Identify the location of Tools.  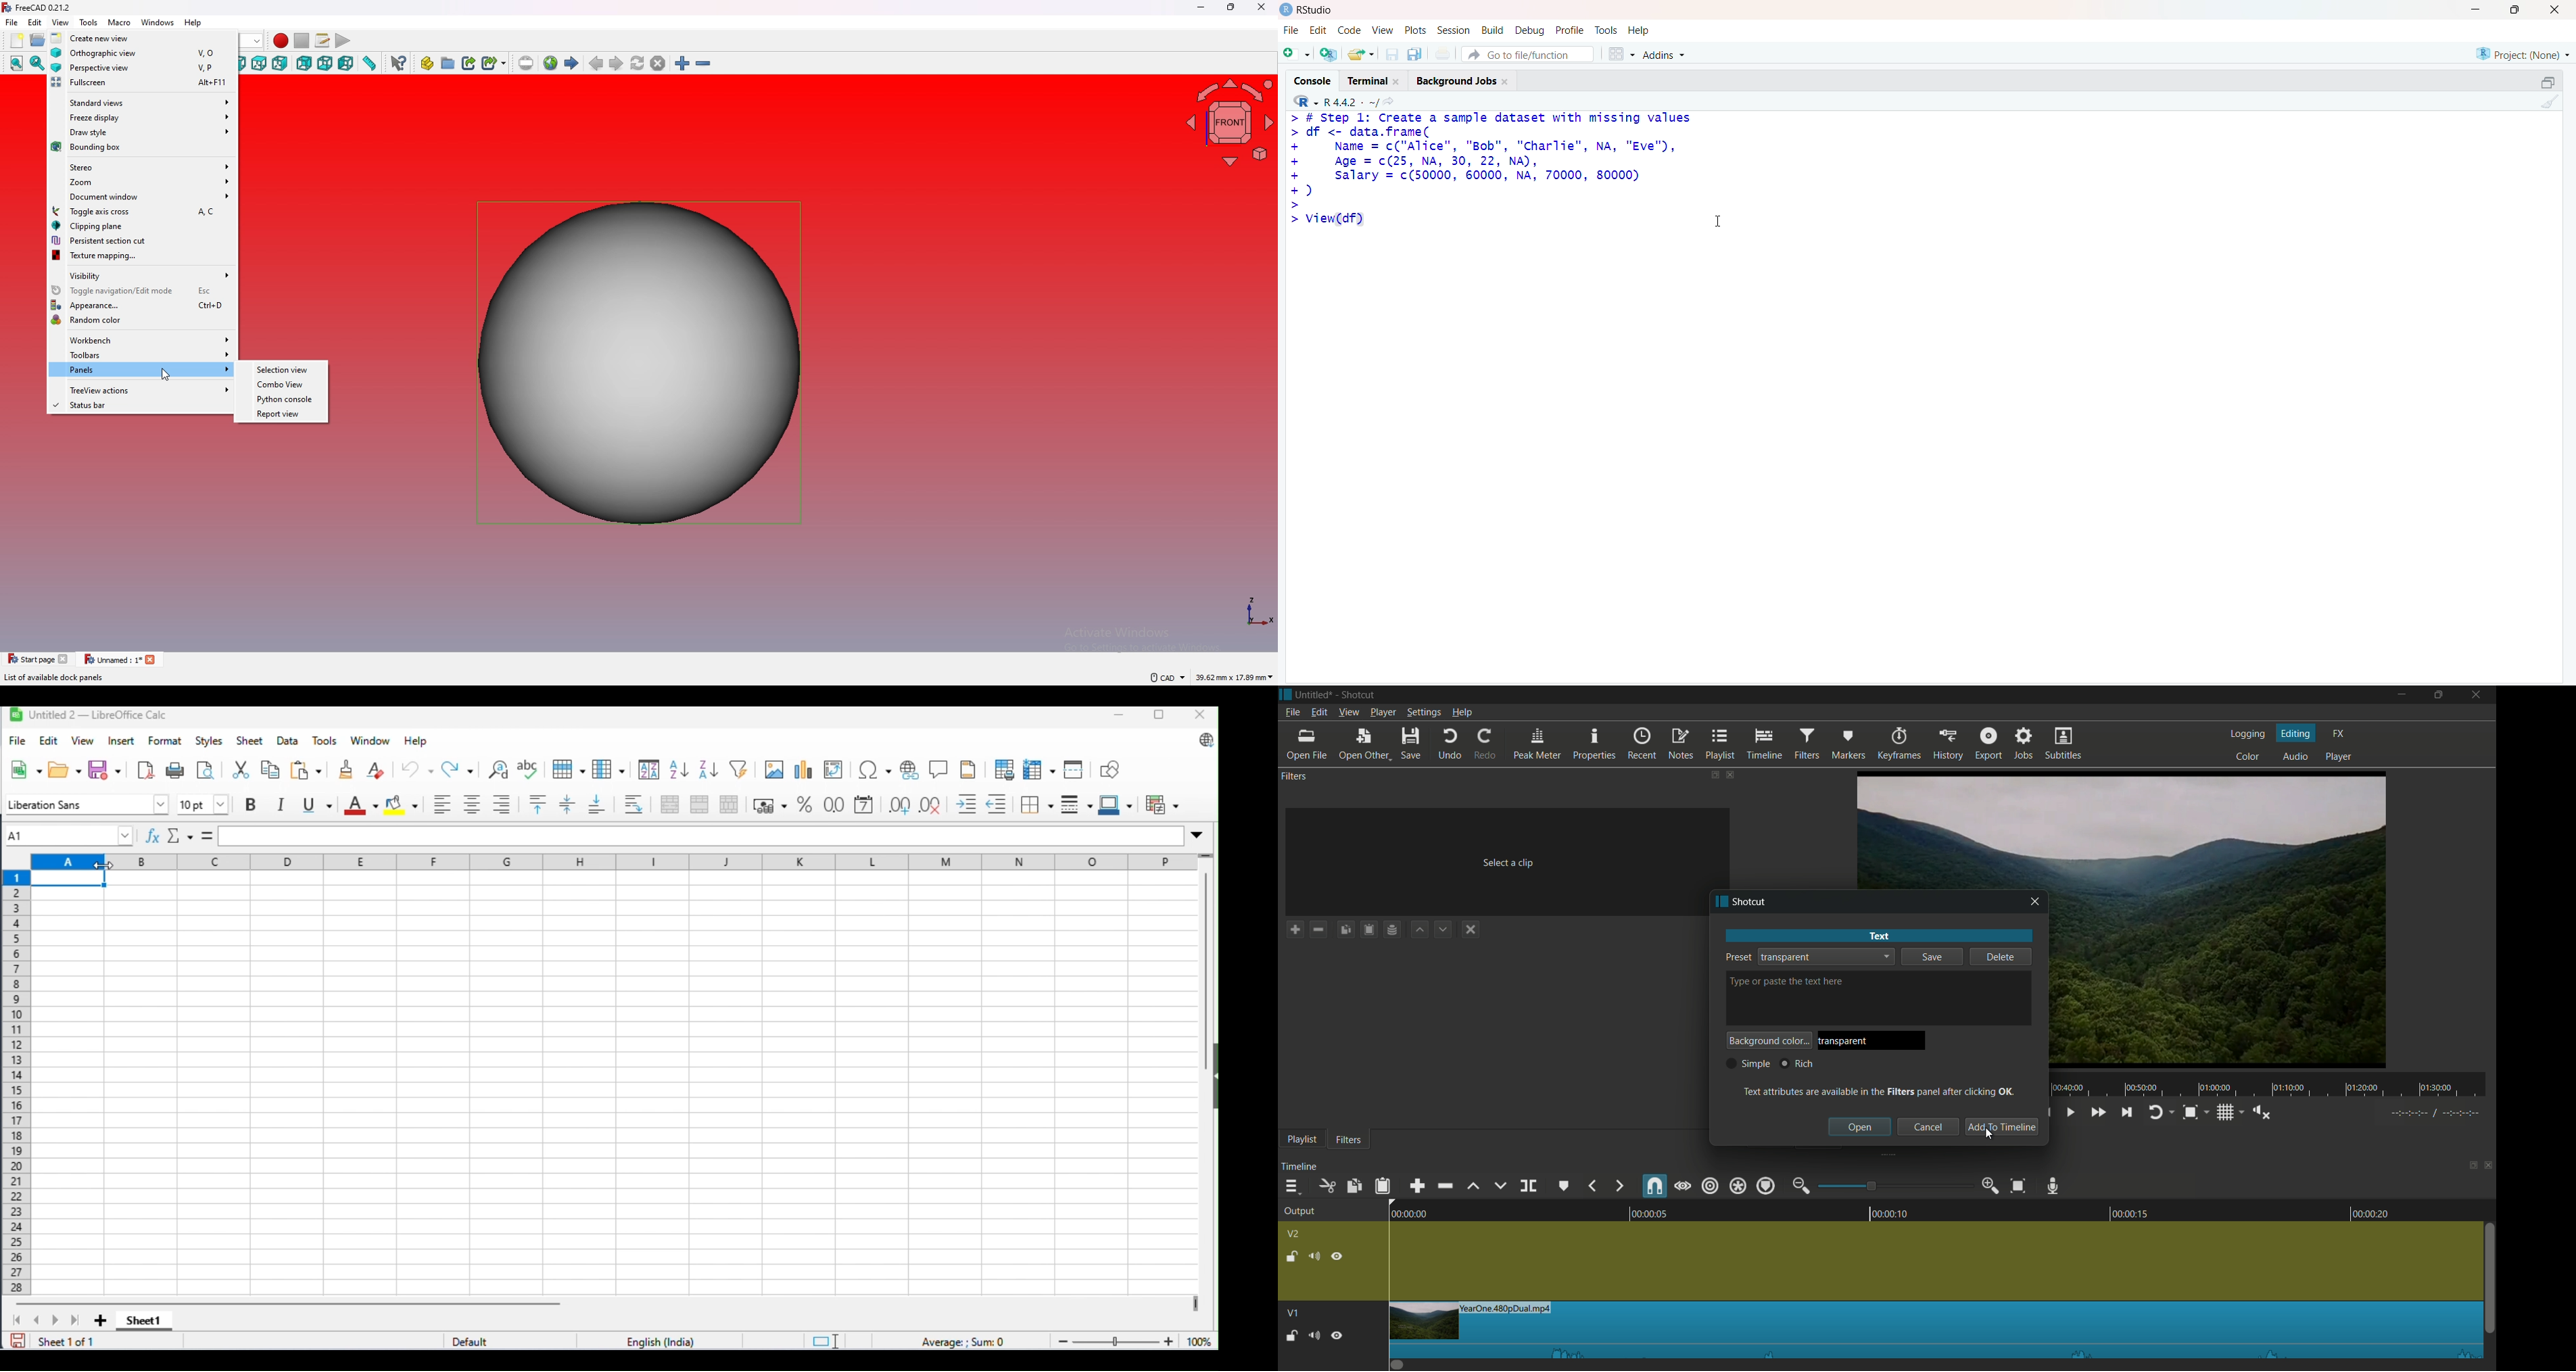
(1607, 30).